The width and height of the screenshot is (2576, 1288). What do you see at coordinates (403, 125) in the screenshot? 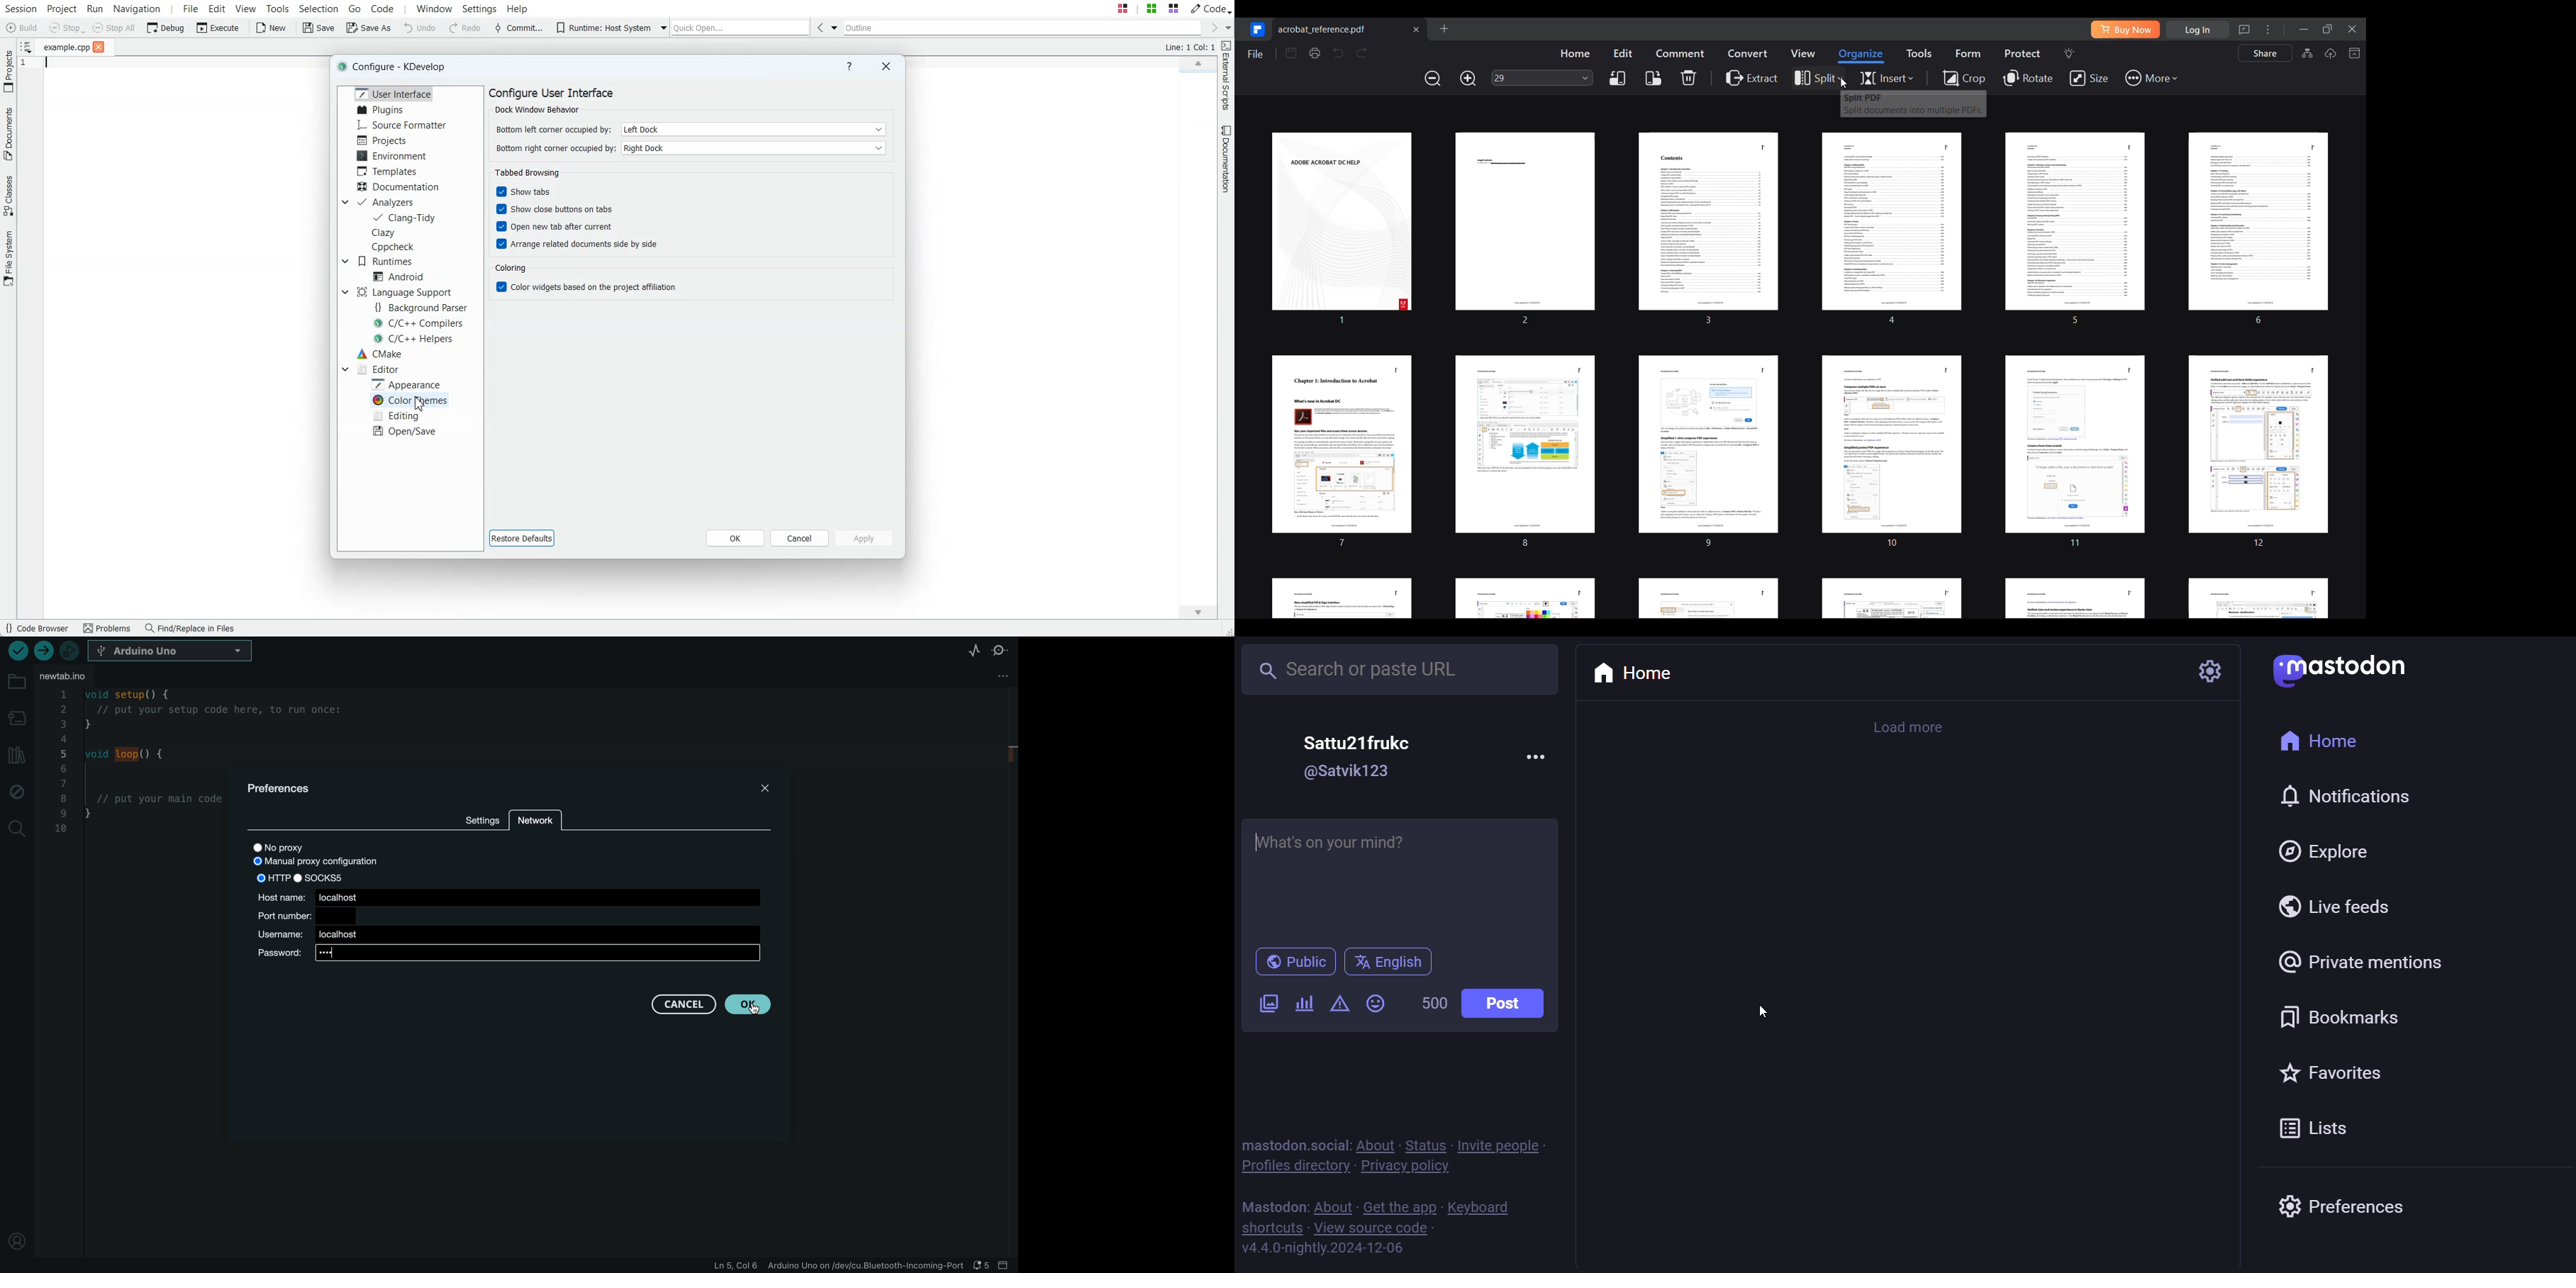
I see `Source Formatter` at bounding box center [403, 125].